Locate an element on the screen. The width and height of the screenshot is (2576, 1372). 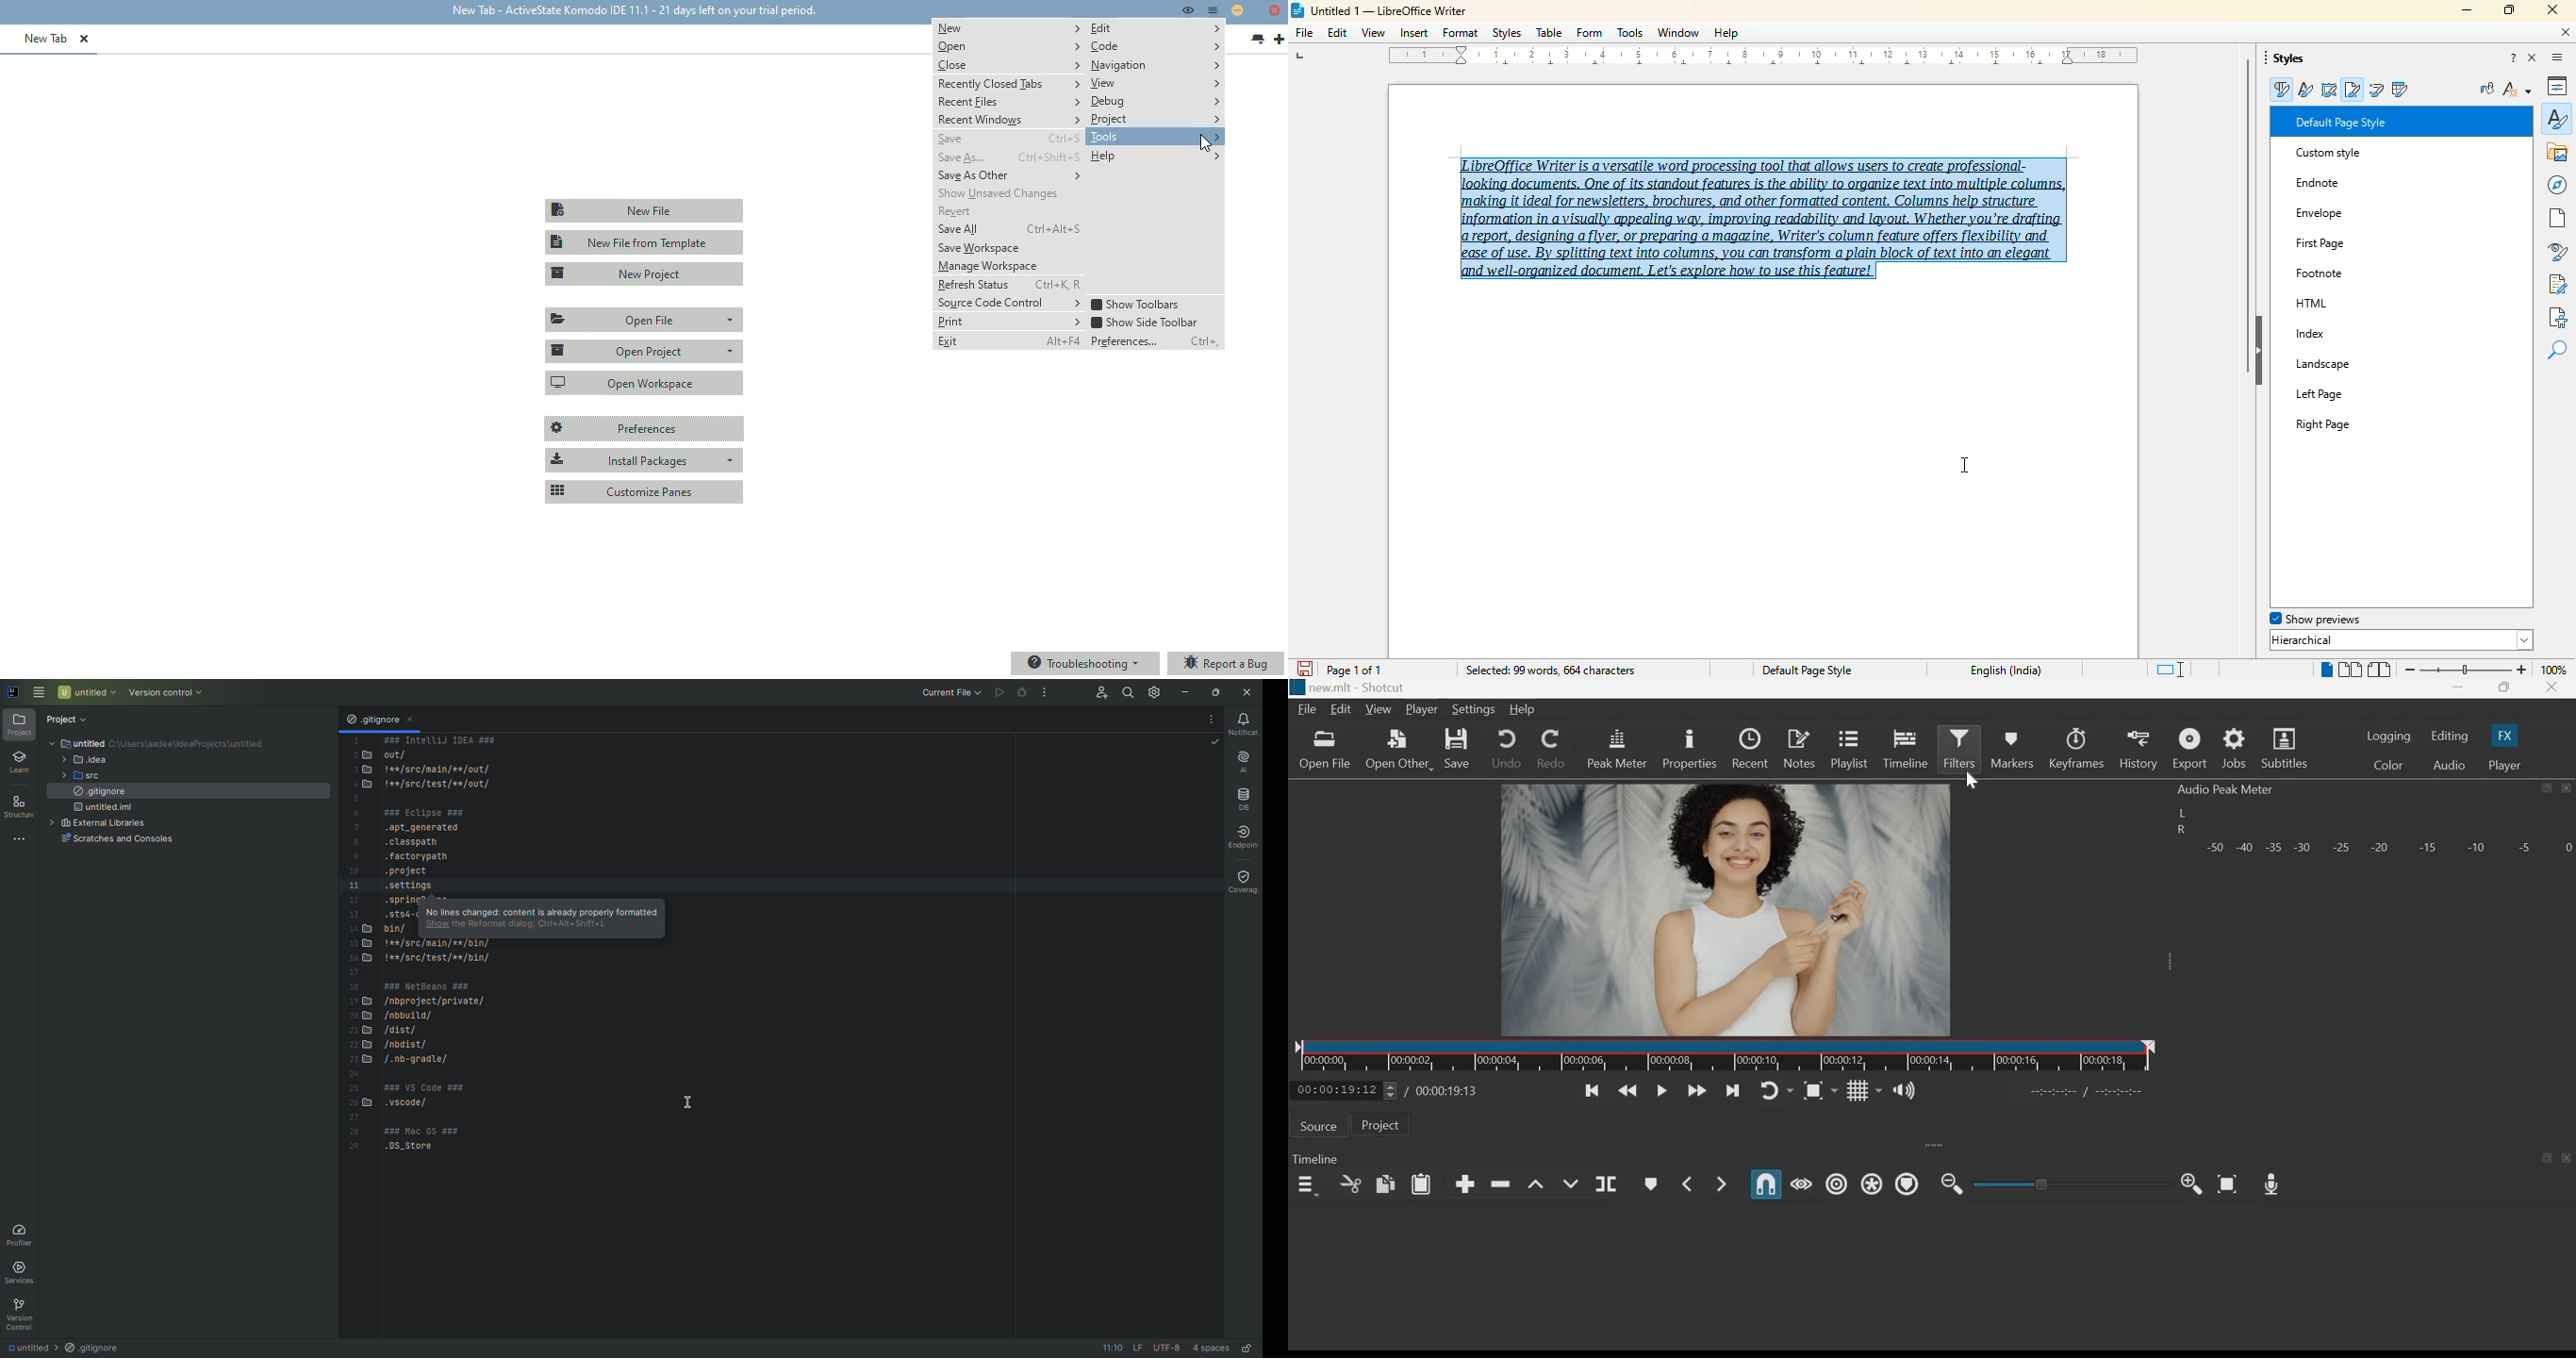
close tab is located at coordinates (84, 39).